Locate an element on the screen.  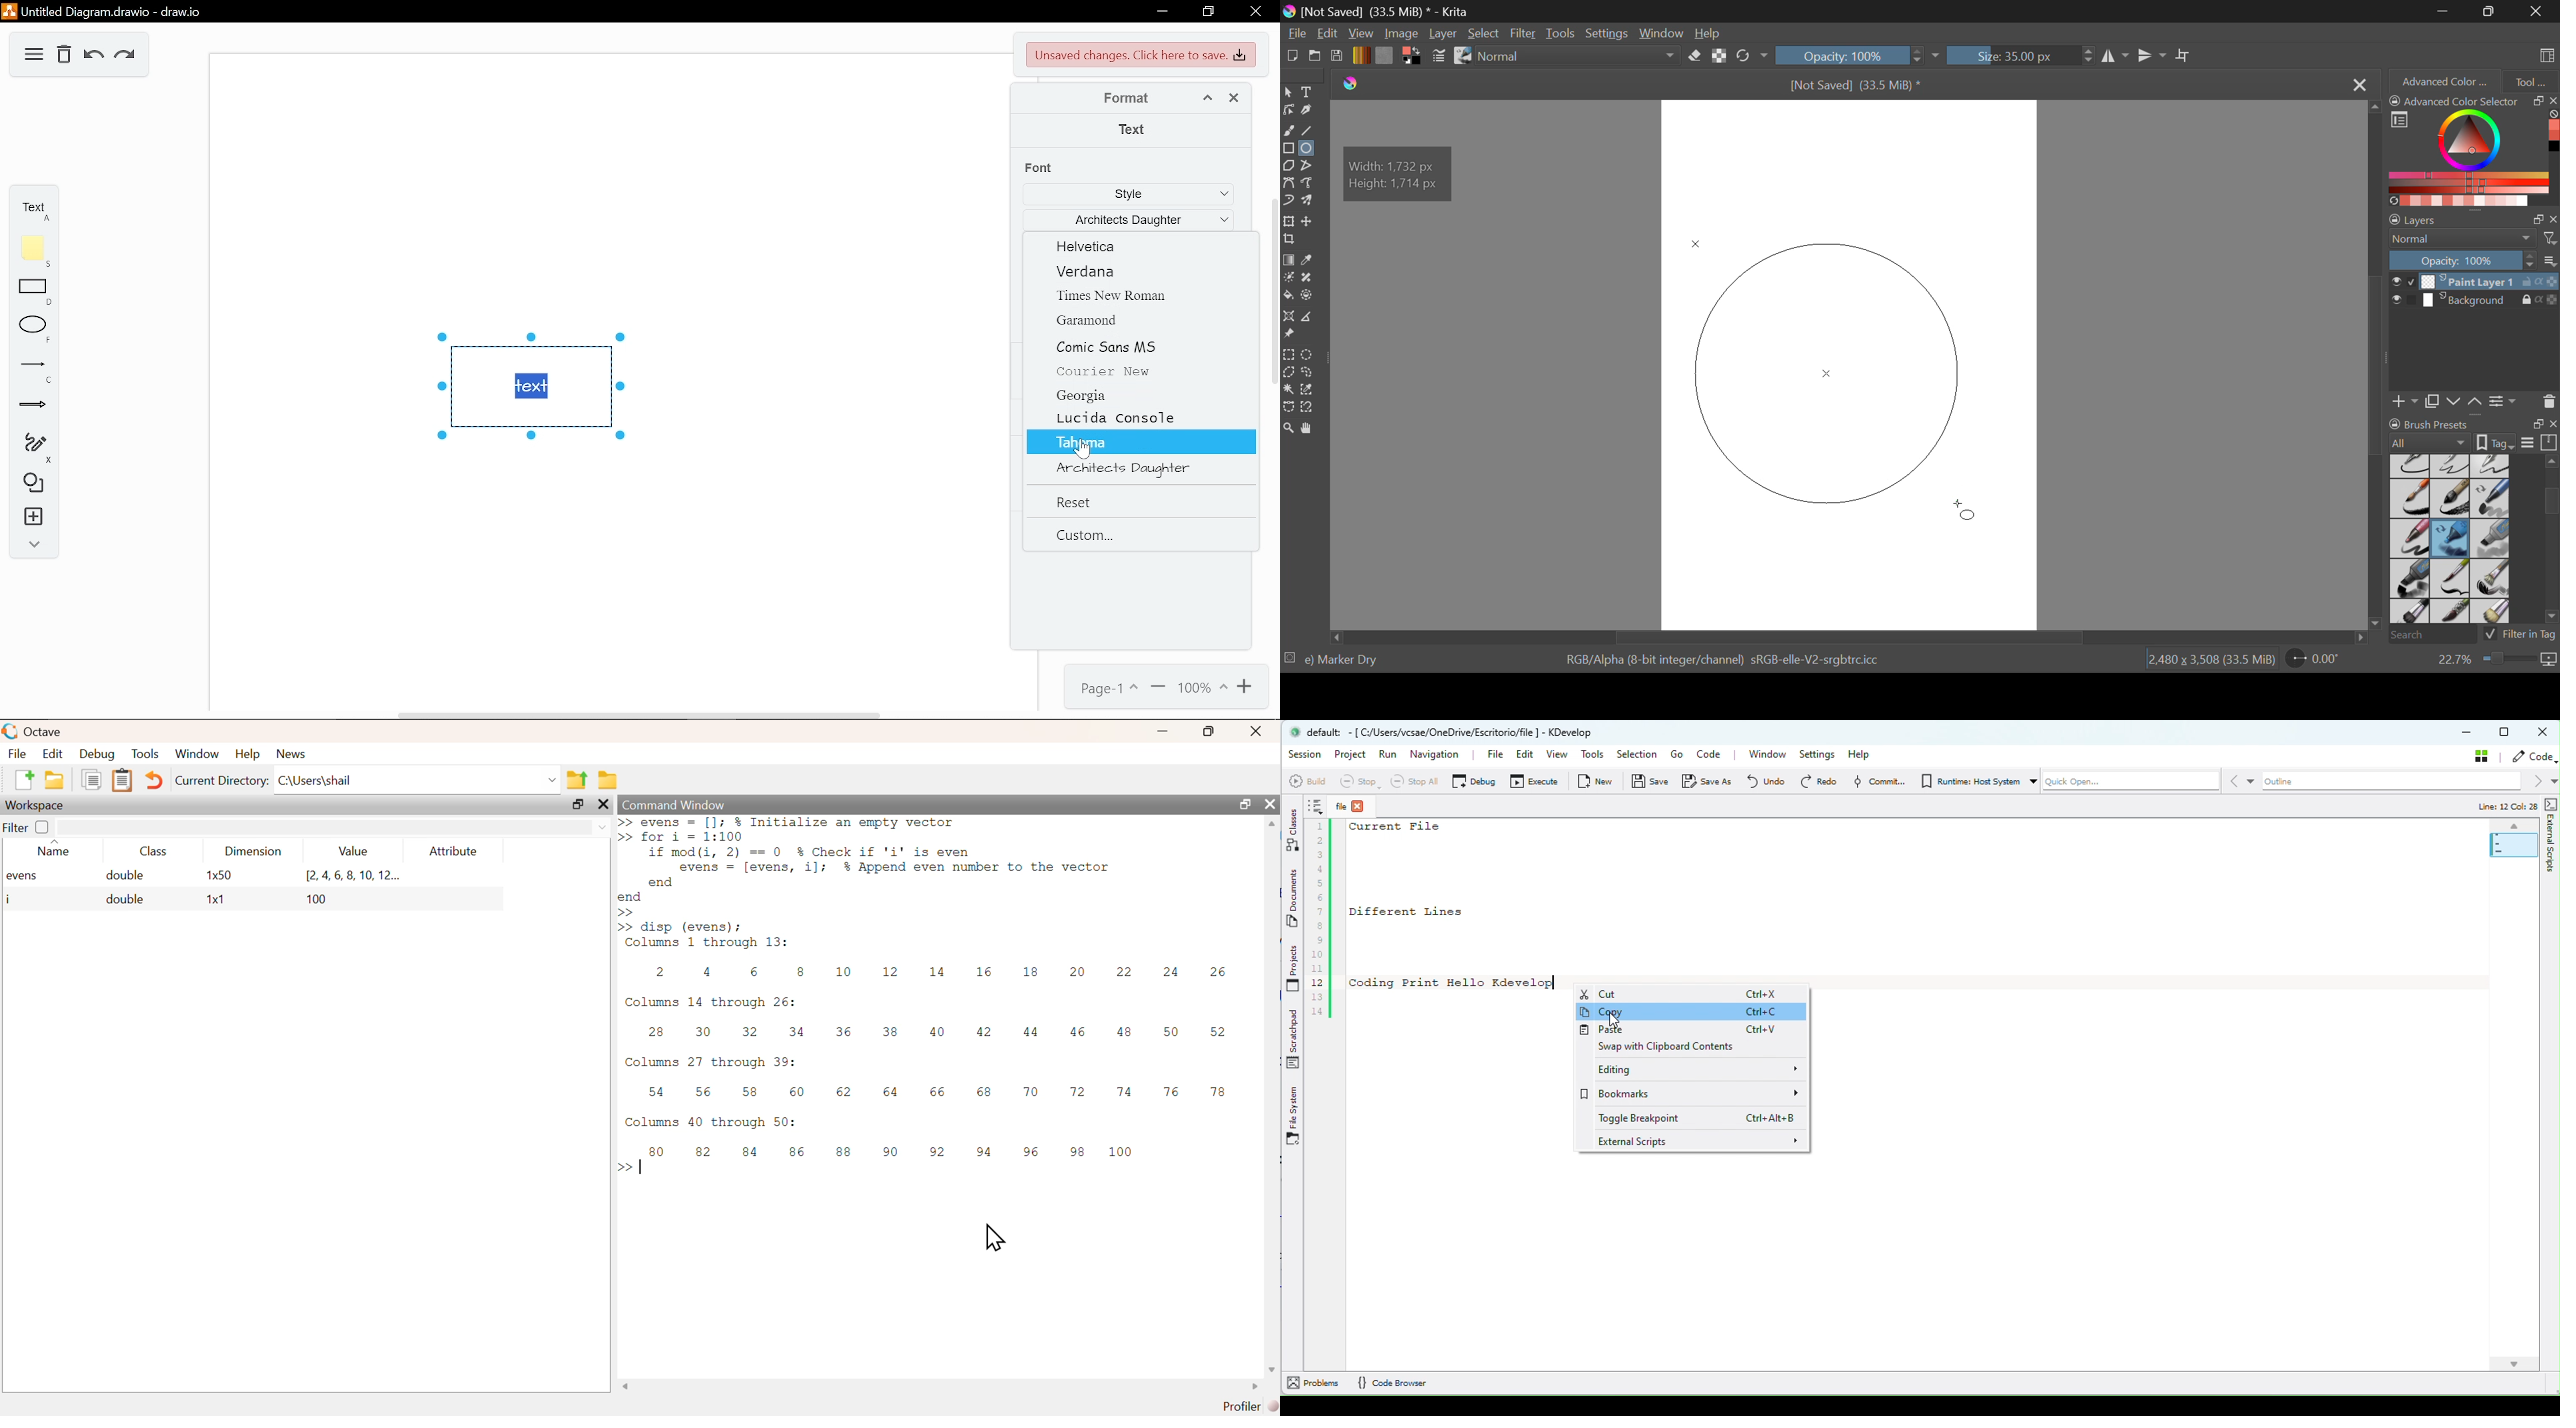
Select is located at coordinates (1288, 92).